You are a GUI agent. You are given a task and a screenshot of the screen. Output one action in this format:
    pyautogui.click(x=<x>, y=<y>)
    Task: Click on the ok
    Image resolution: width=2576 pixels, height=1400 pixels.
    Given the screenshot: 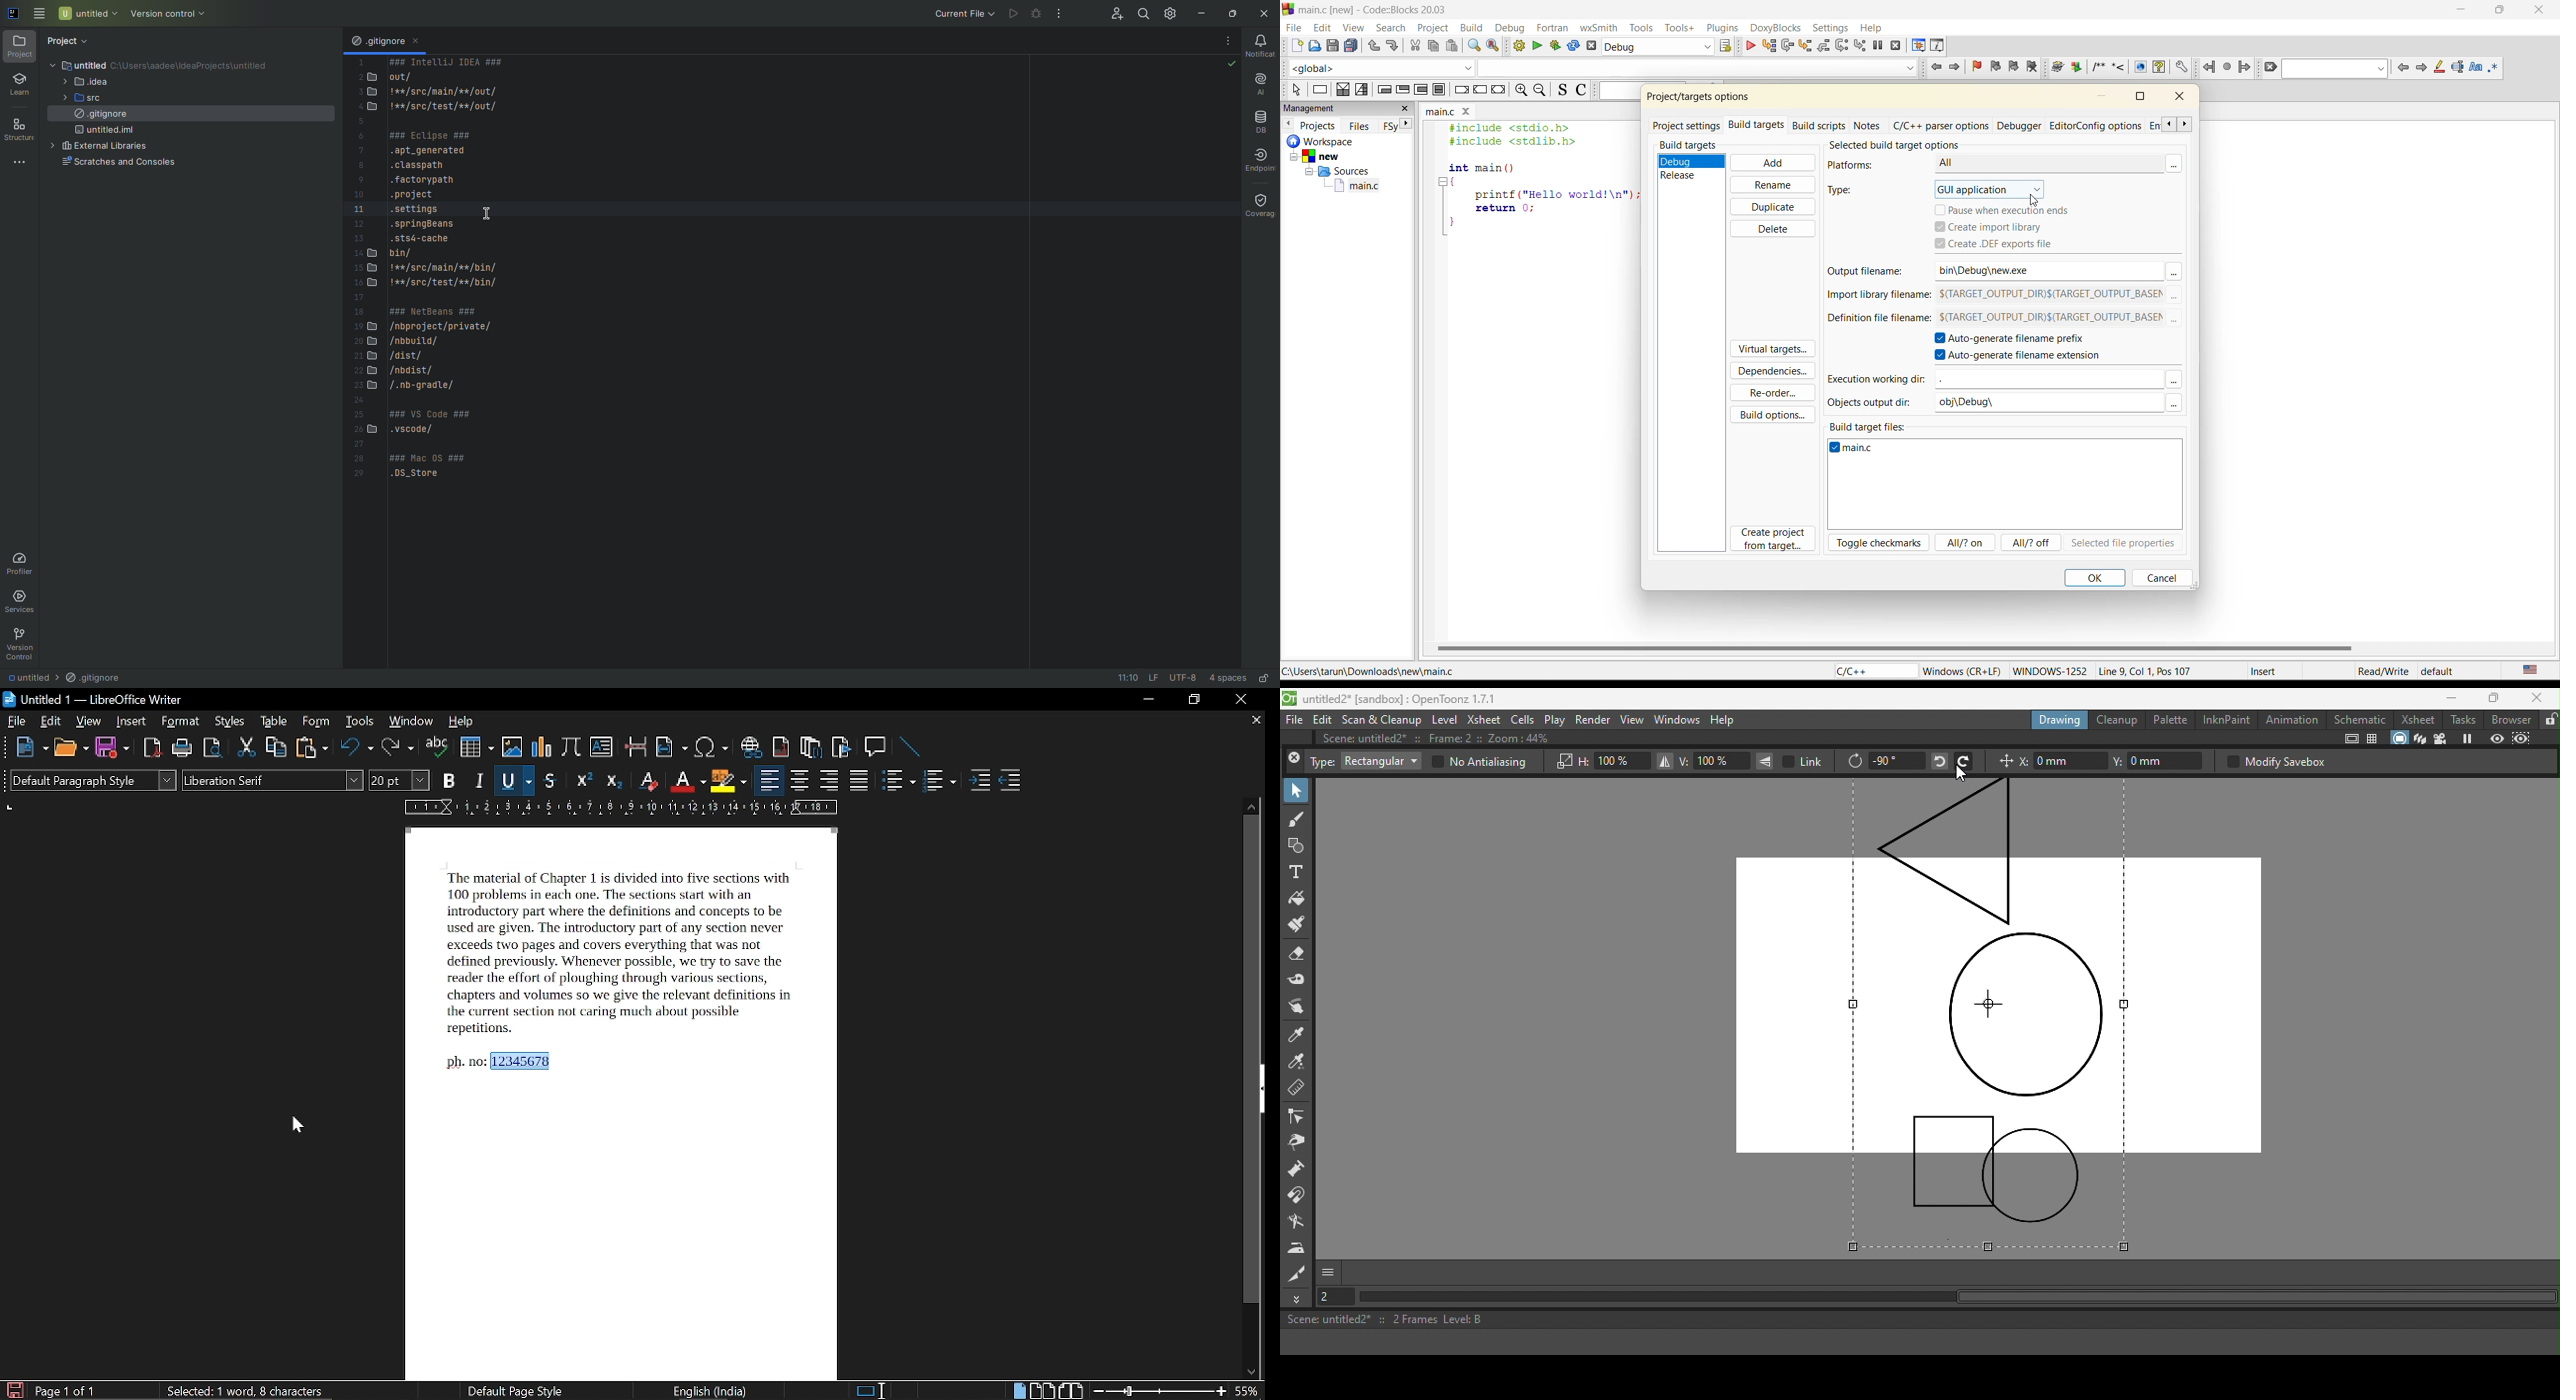 What is the action you would take?
    pyautogui.click(x=2095, y=577)
    